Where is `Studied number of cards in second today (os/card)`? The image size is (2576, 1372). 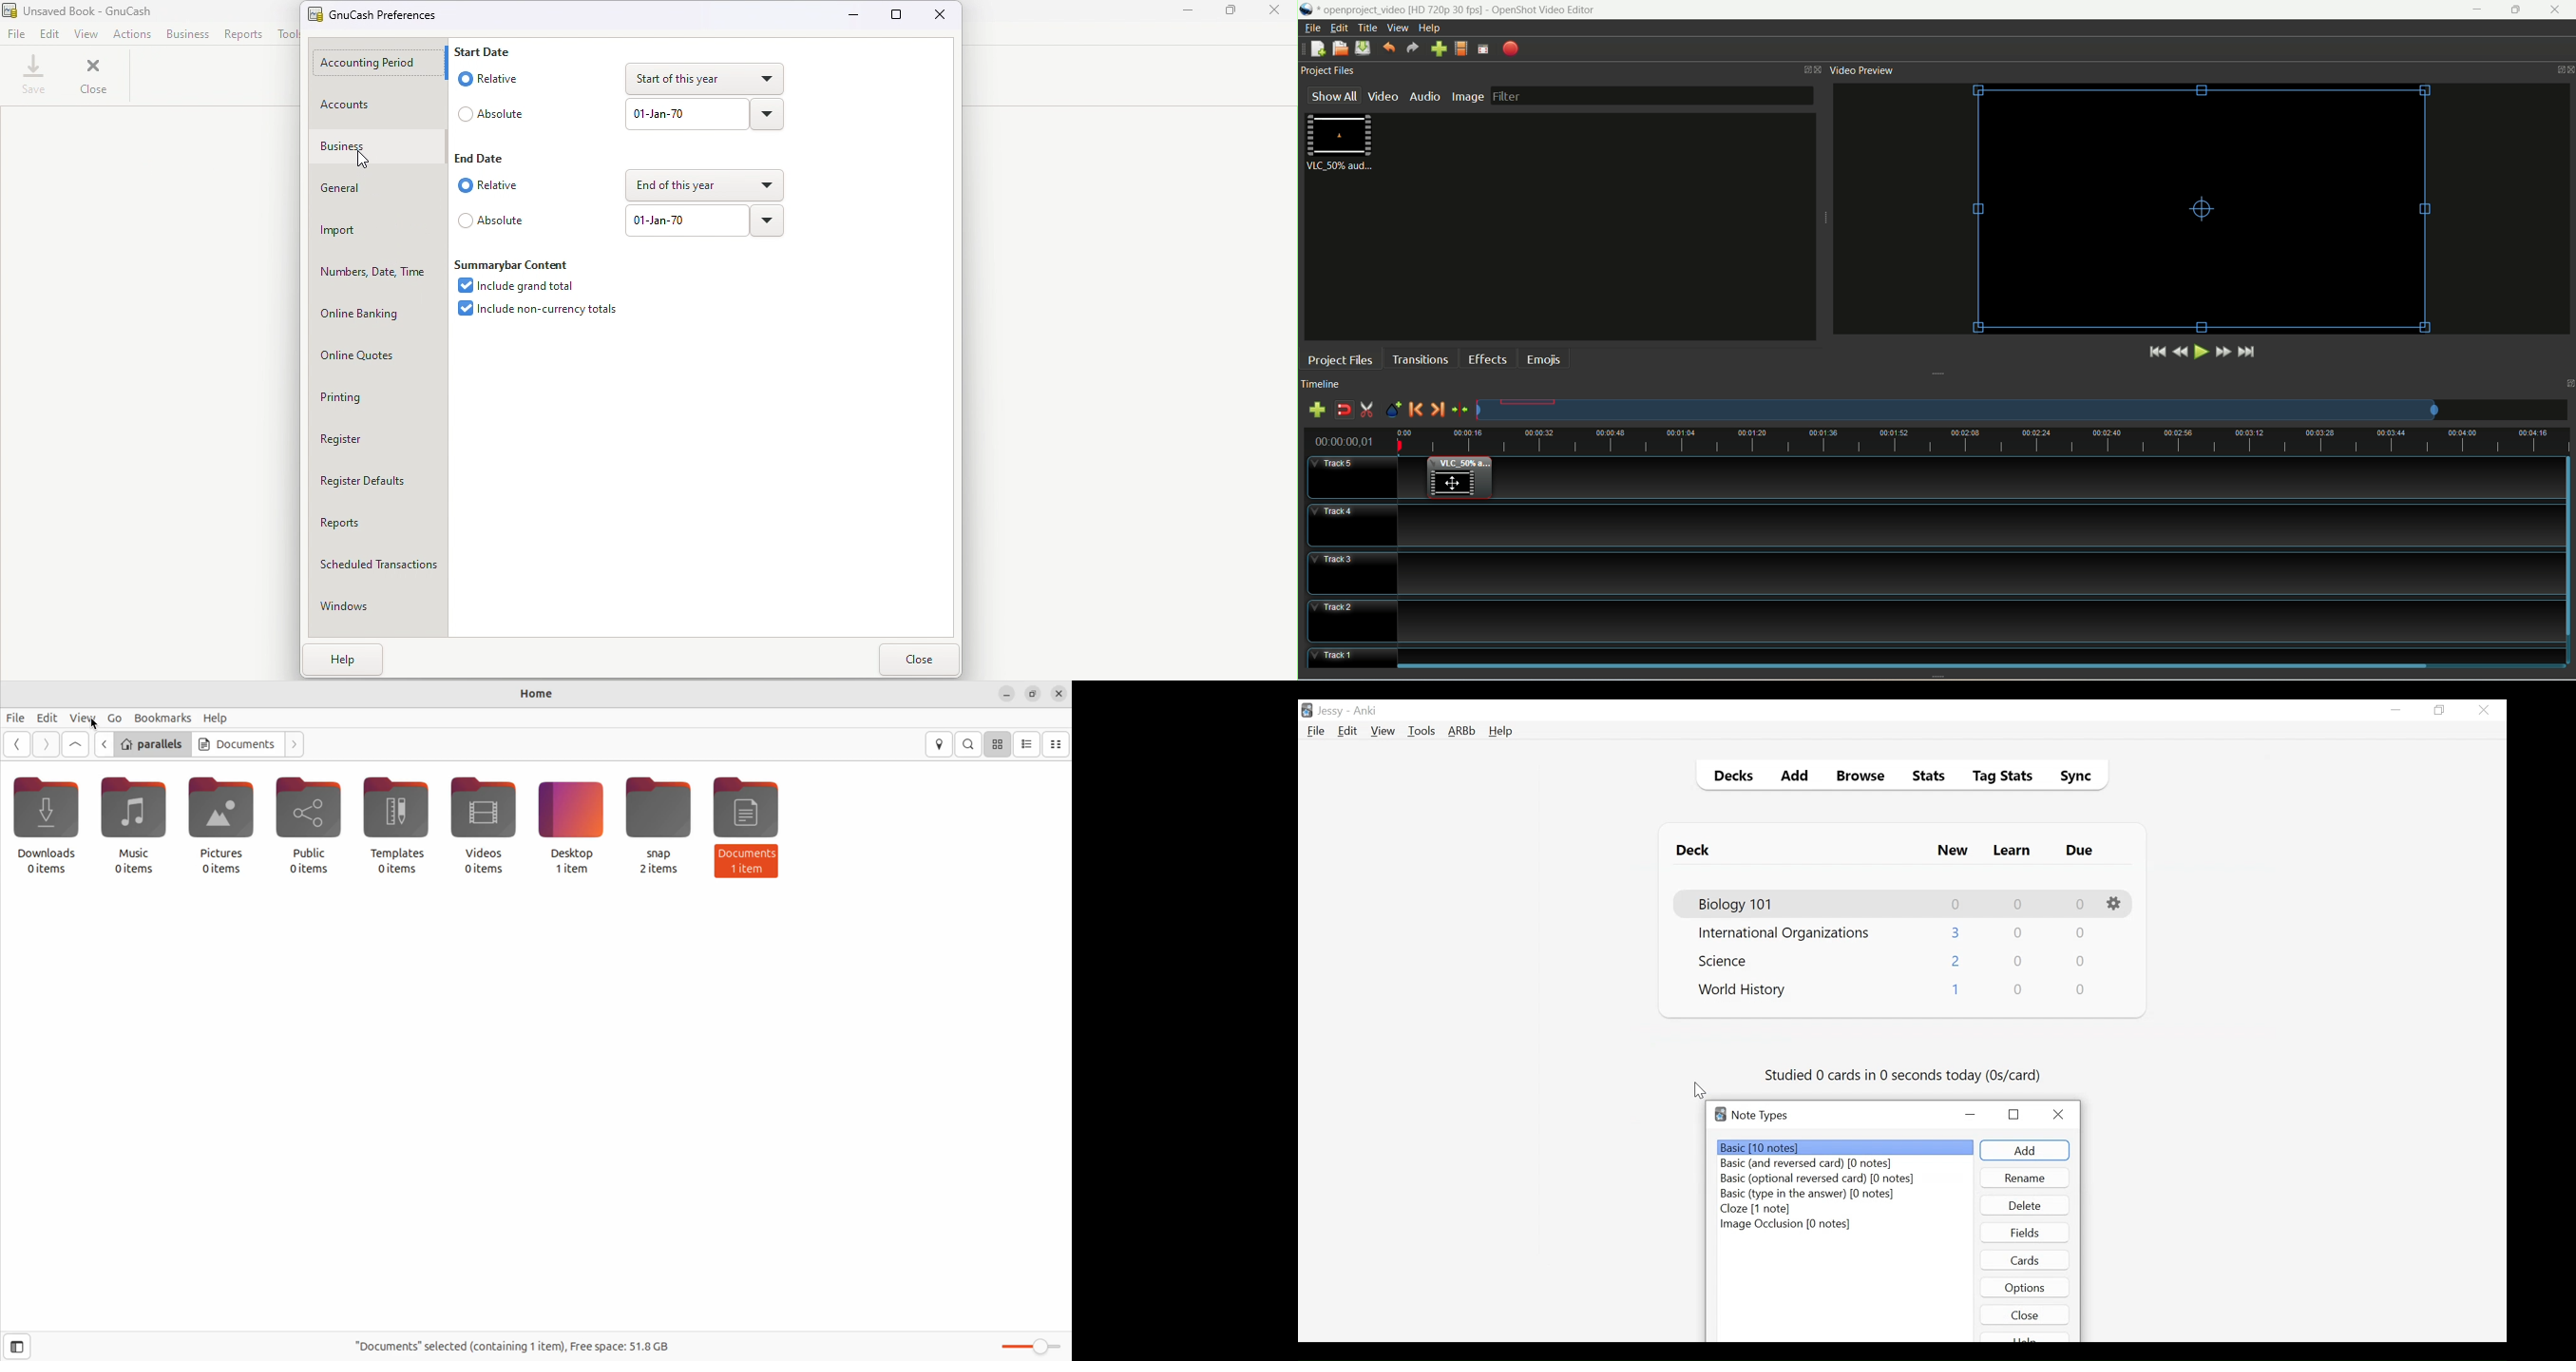 Studied number of cards in second today (os/card) is located at coordinates (1905, 1076).